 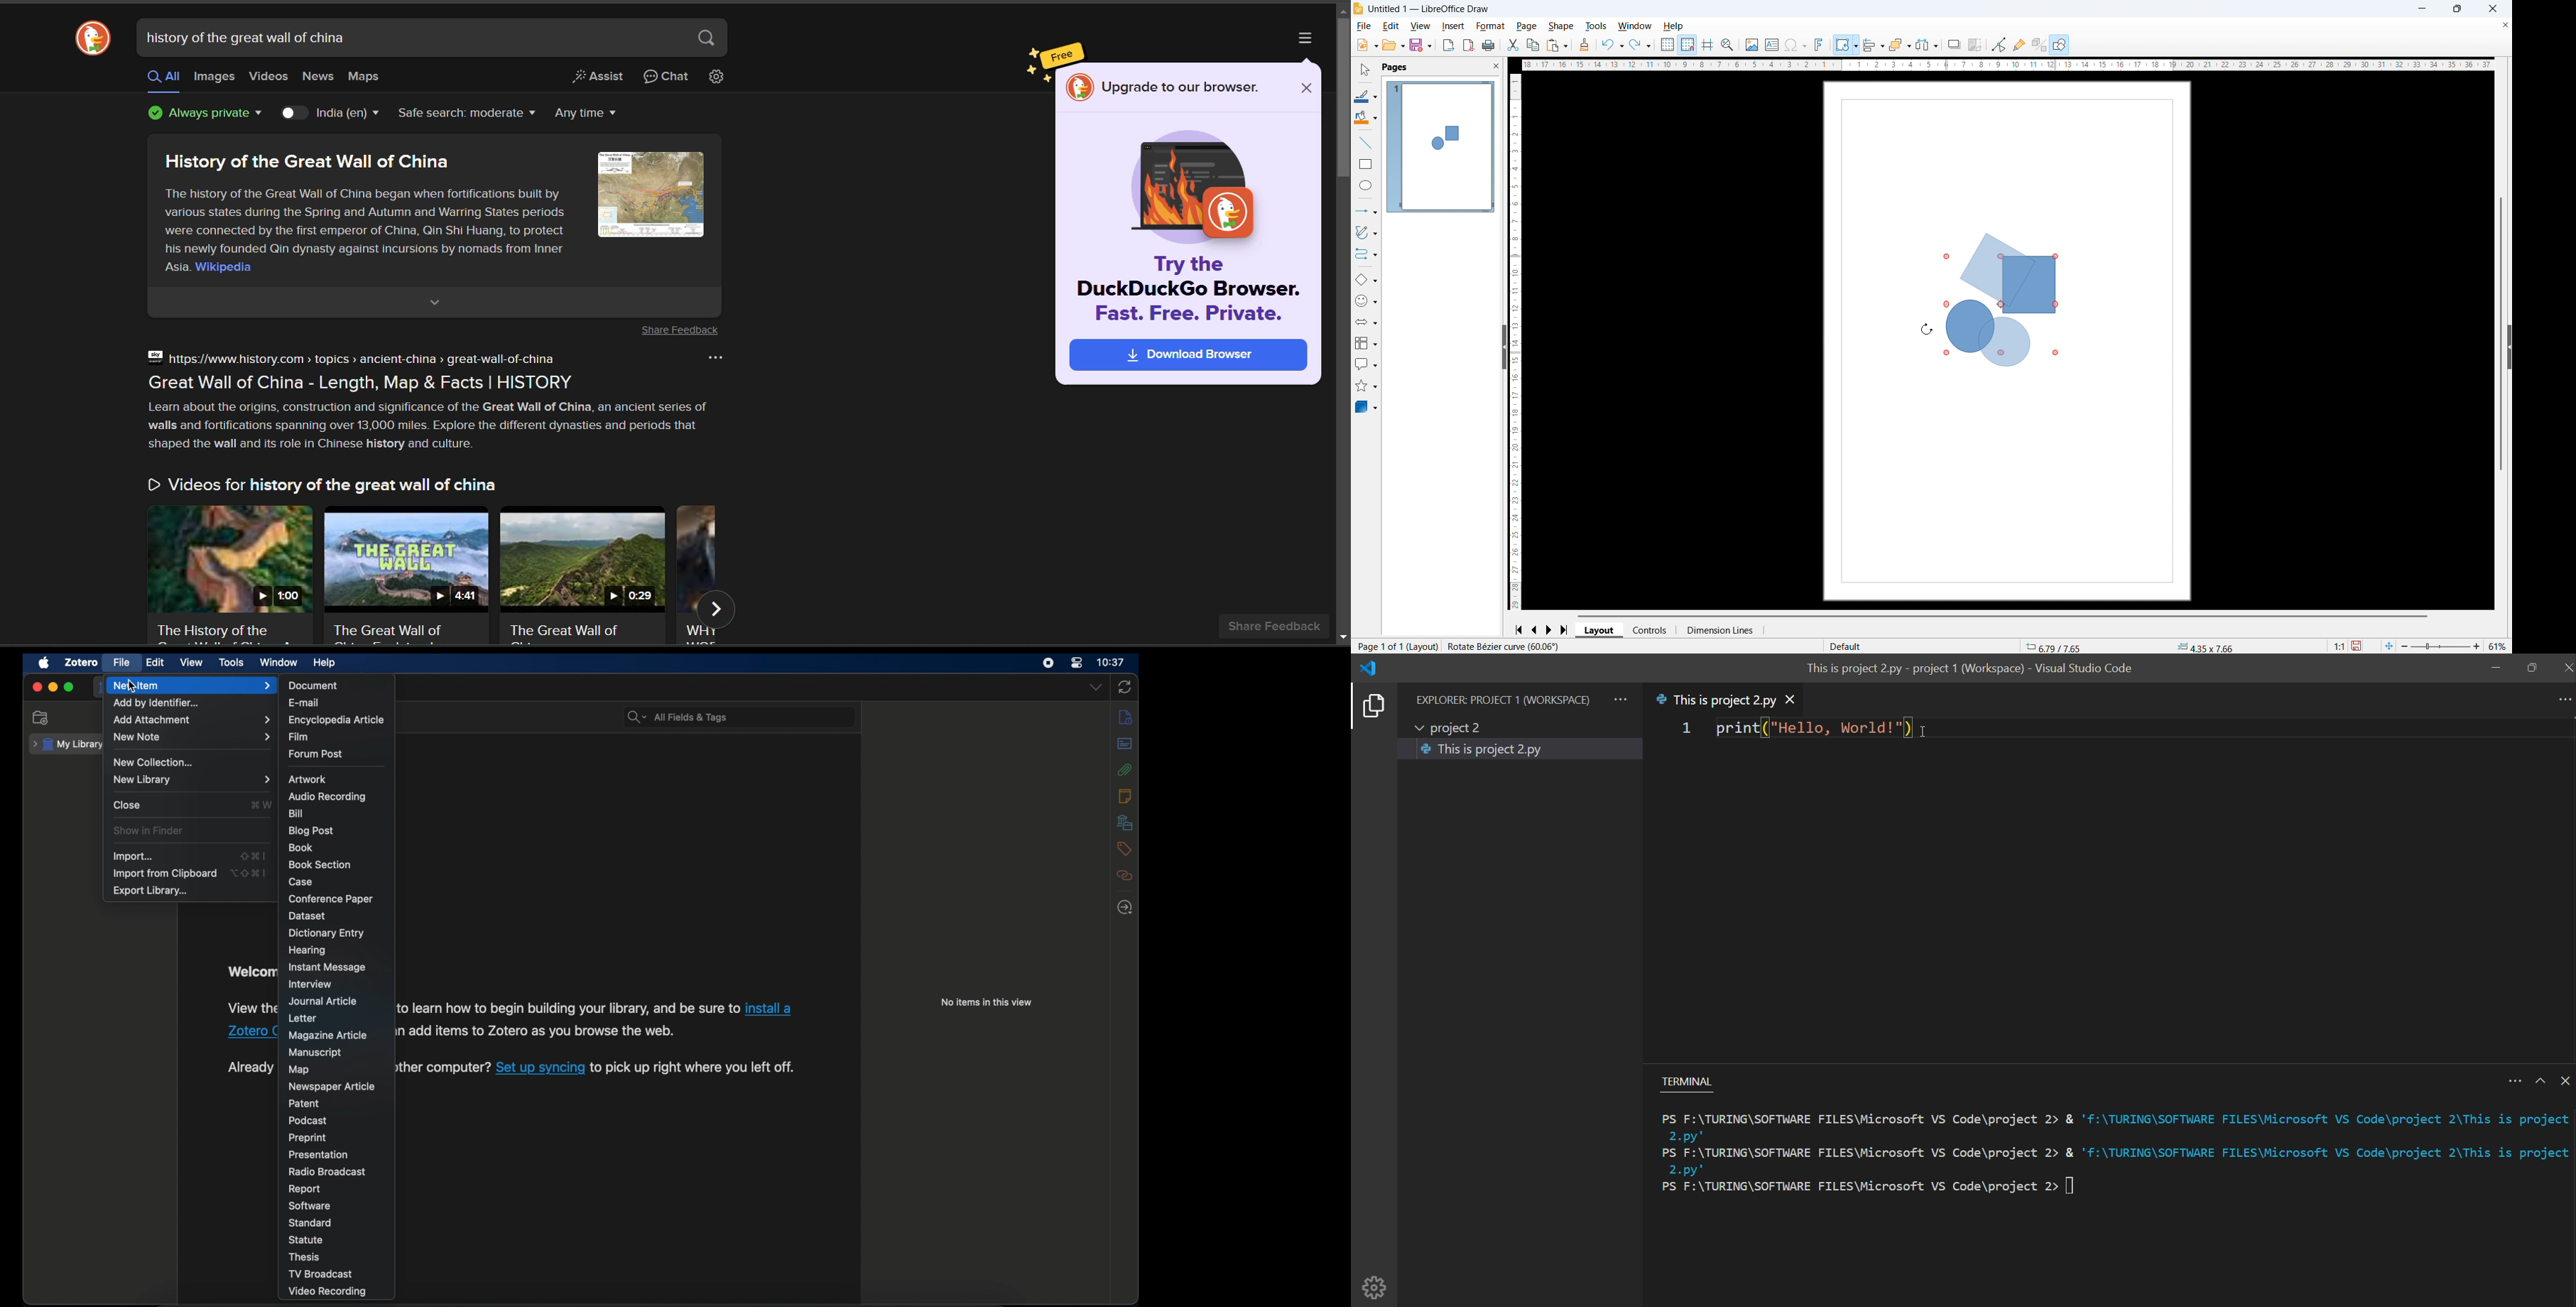 I want to click on Show grid, so click(x=1668, y=44).